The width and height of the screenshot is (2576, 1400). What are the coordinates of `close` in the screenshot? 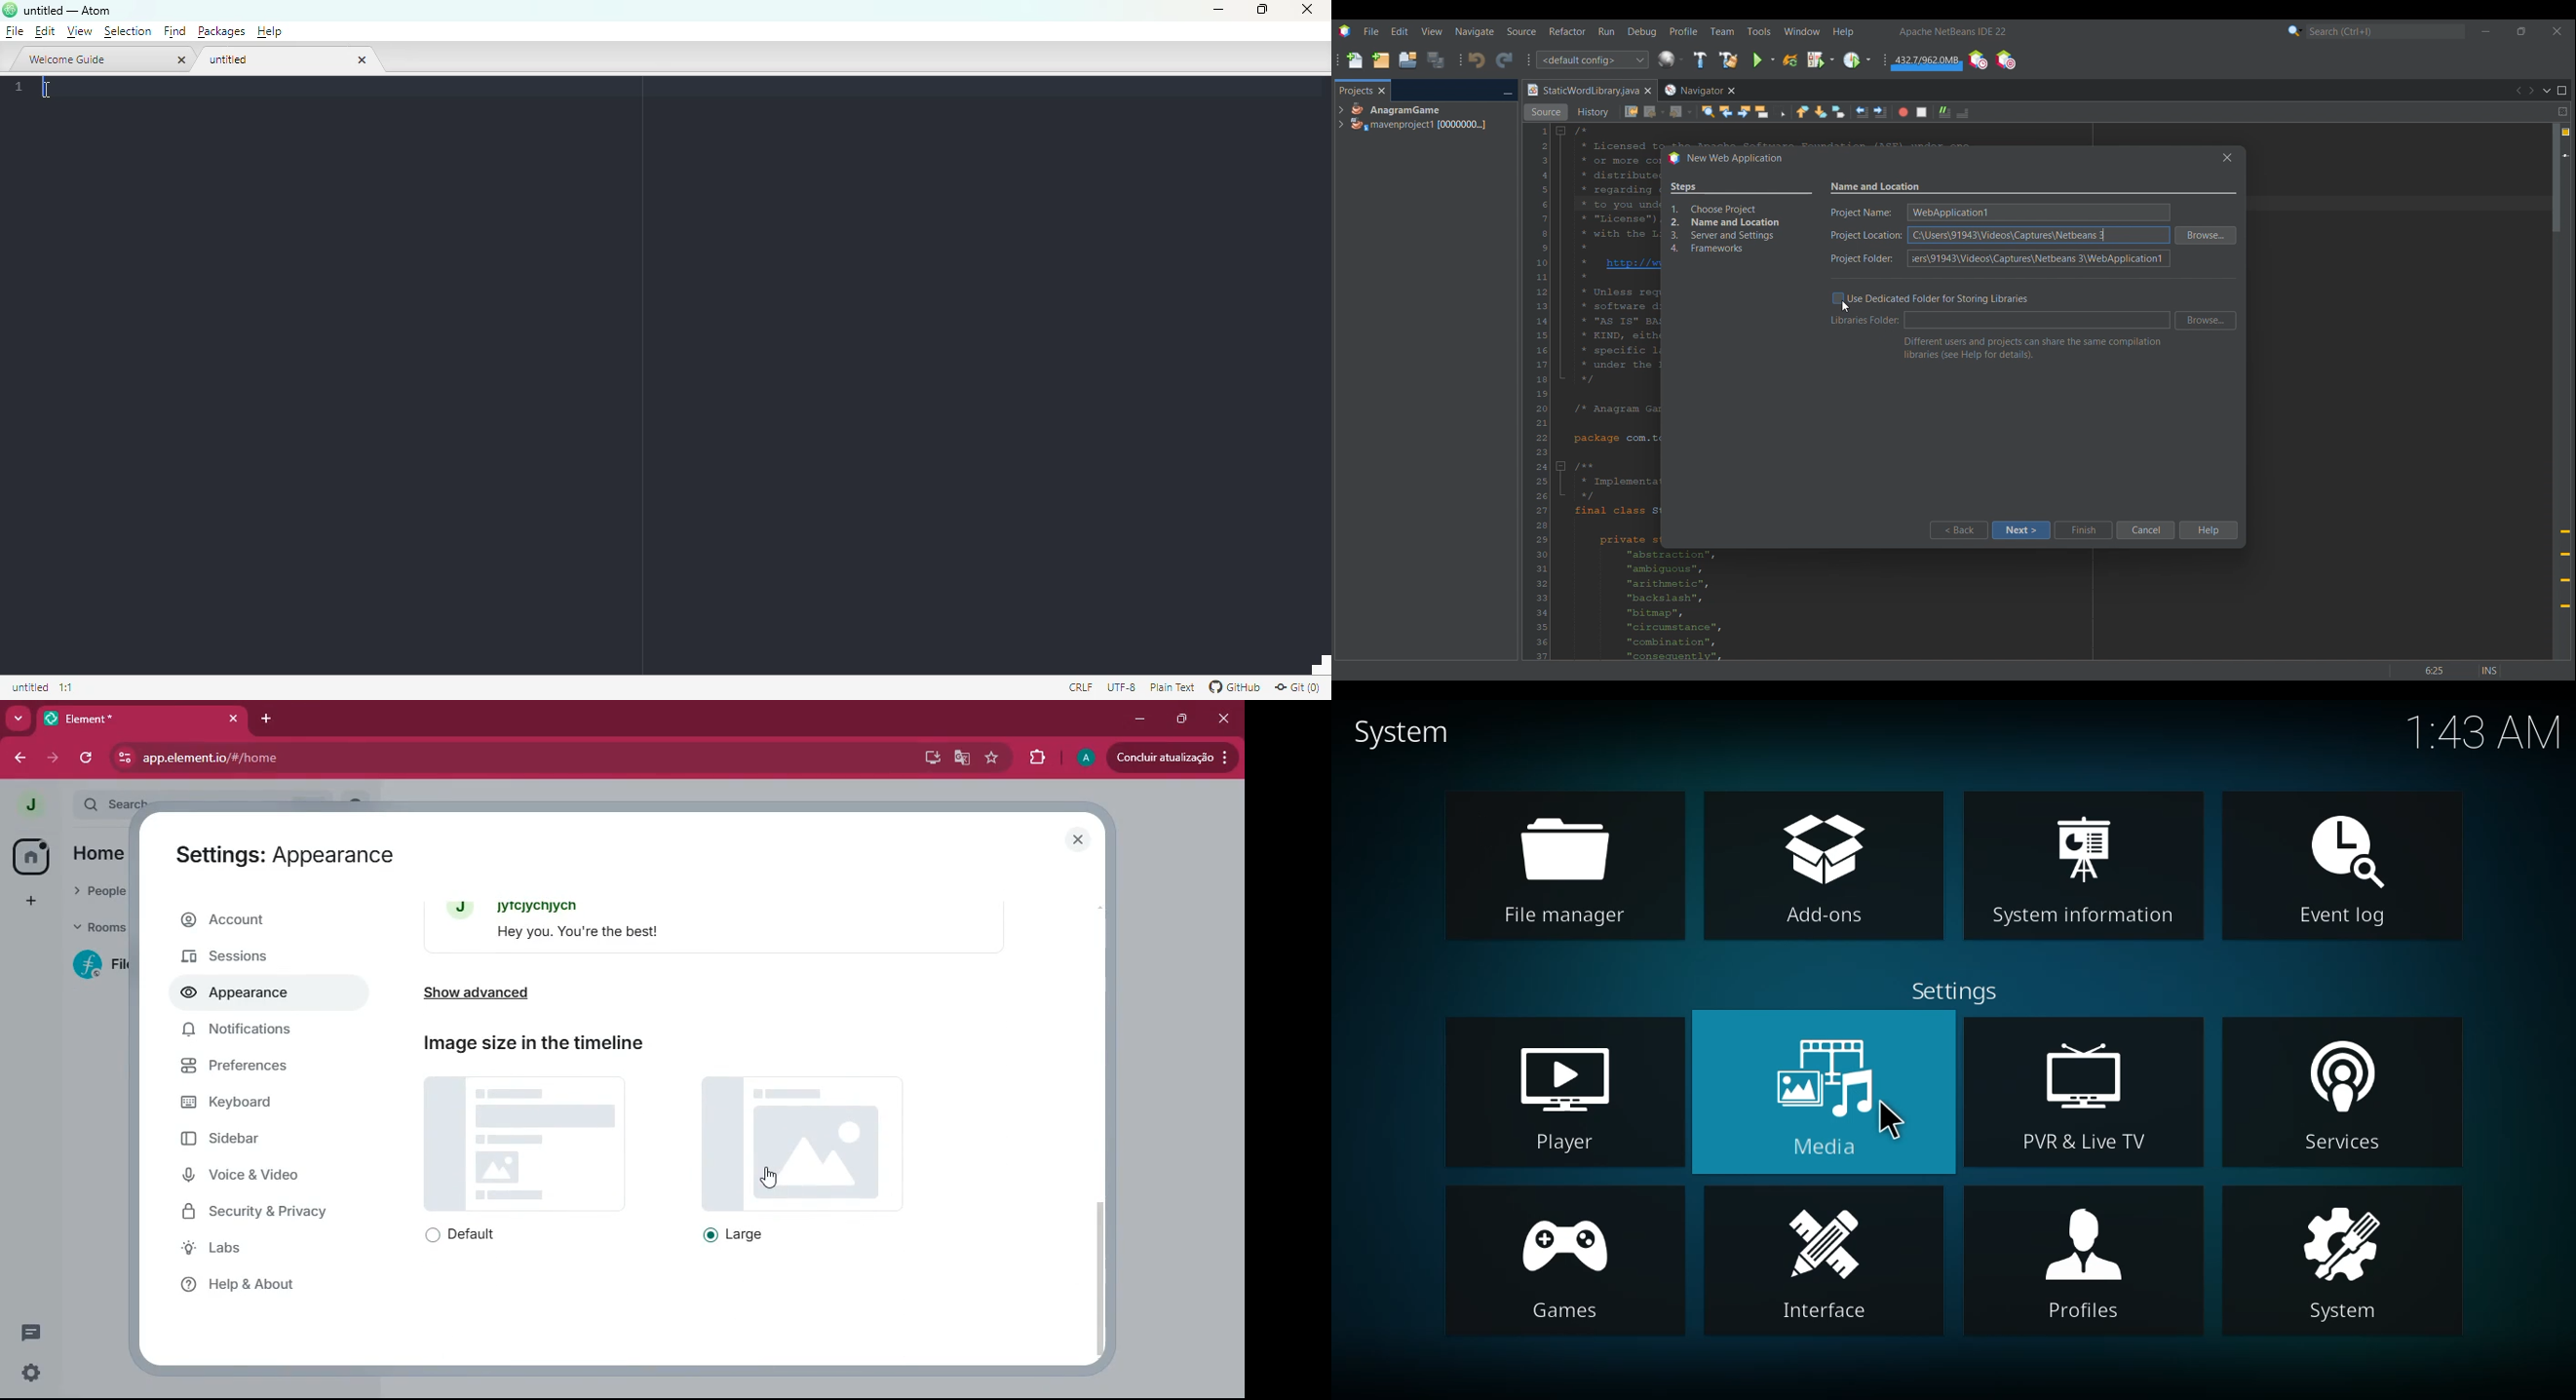 It's located at (233, 718).